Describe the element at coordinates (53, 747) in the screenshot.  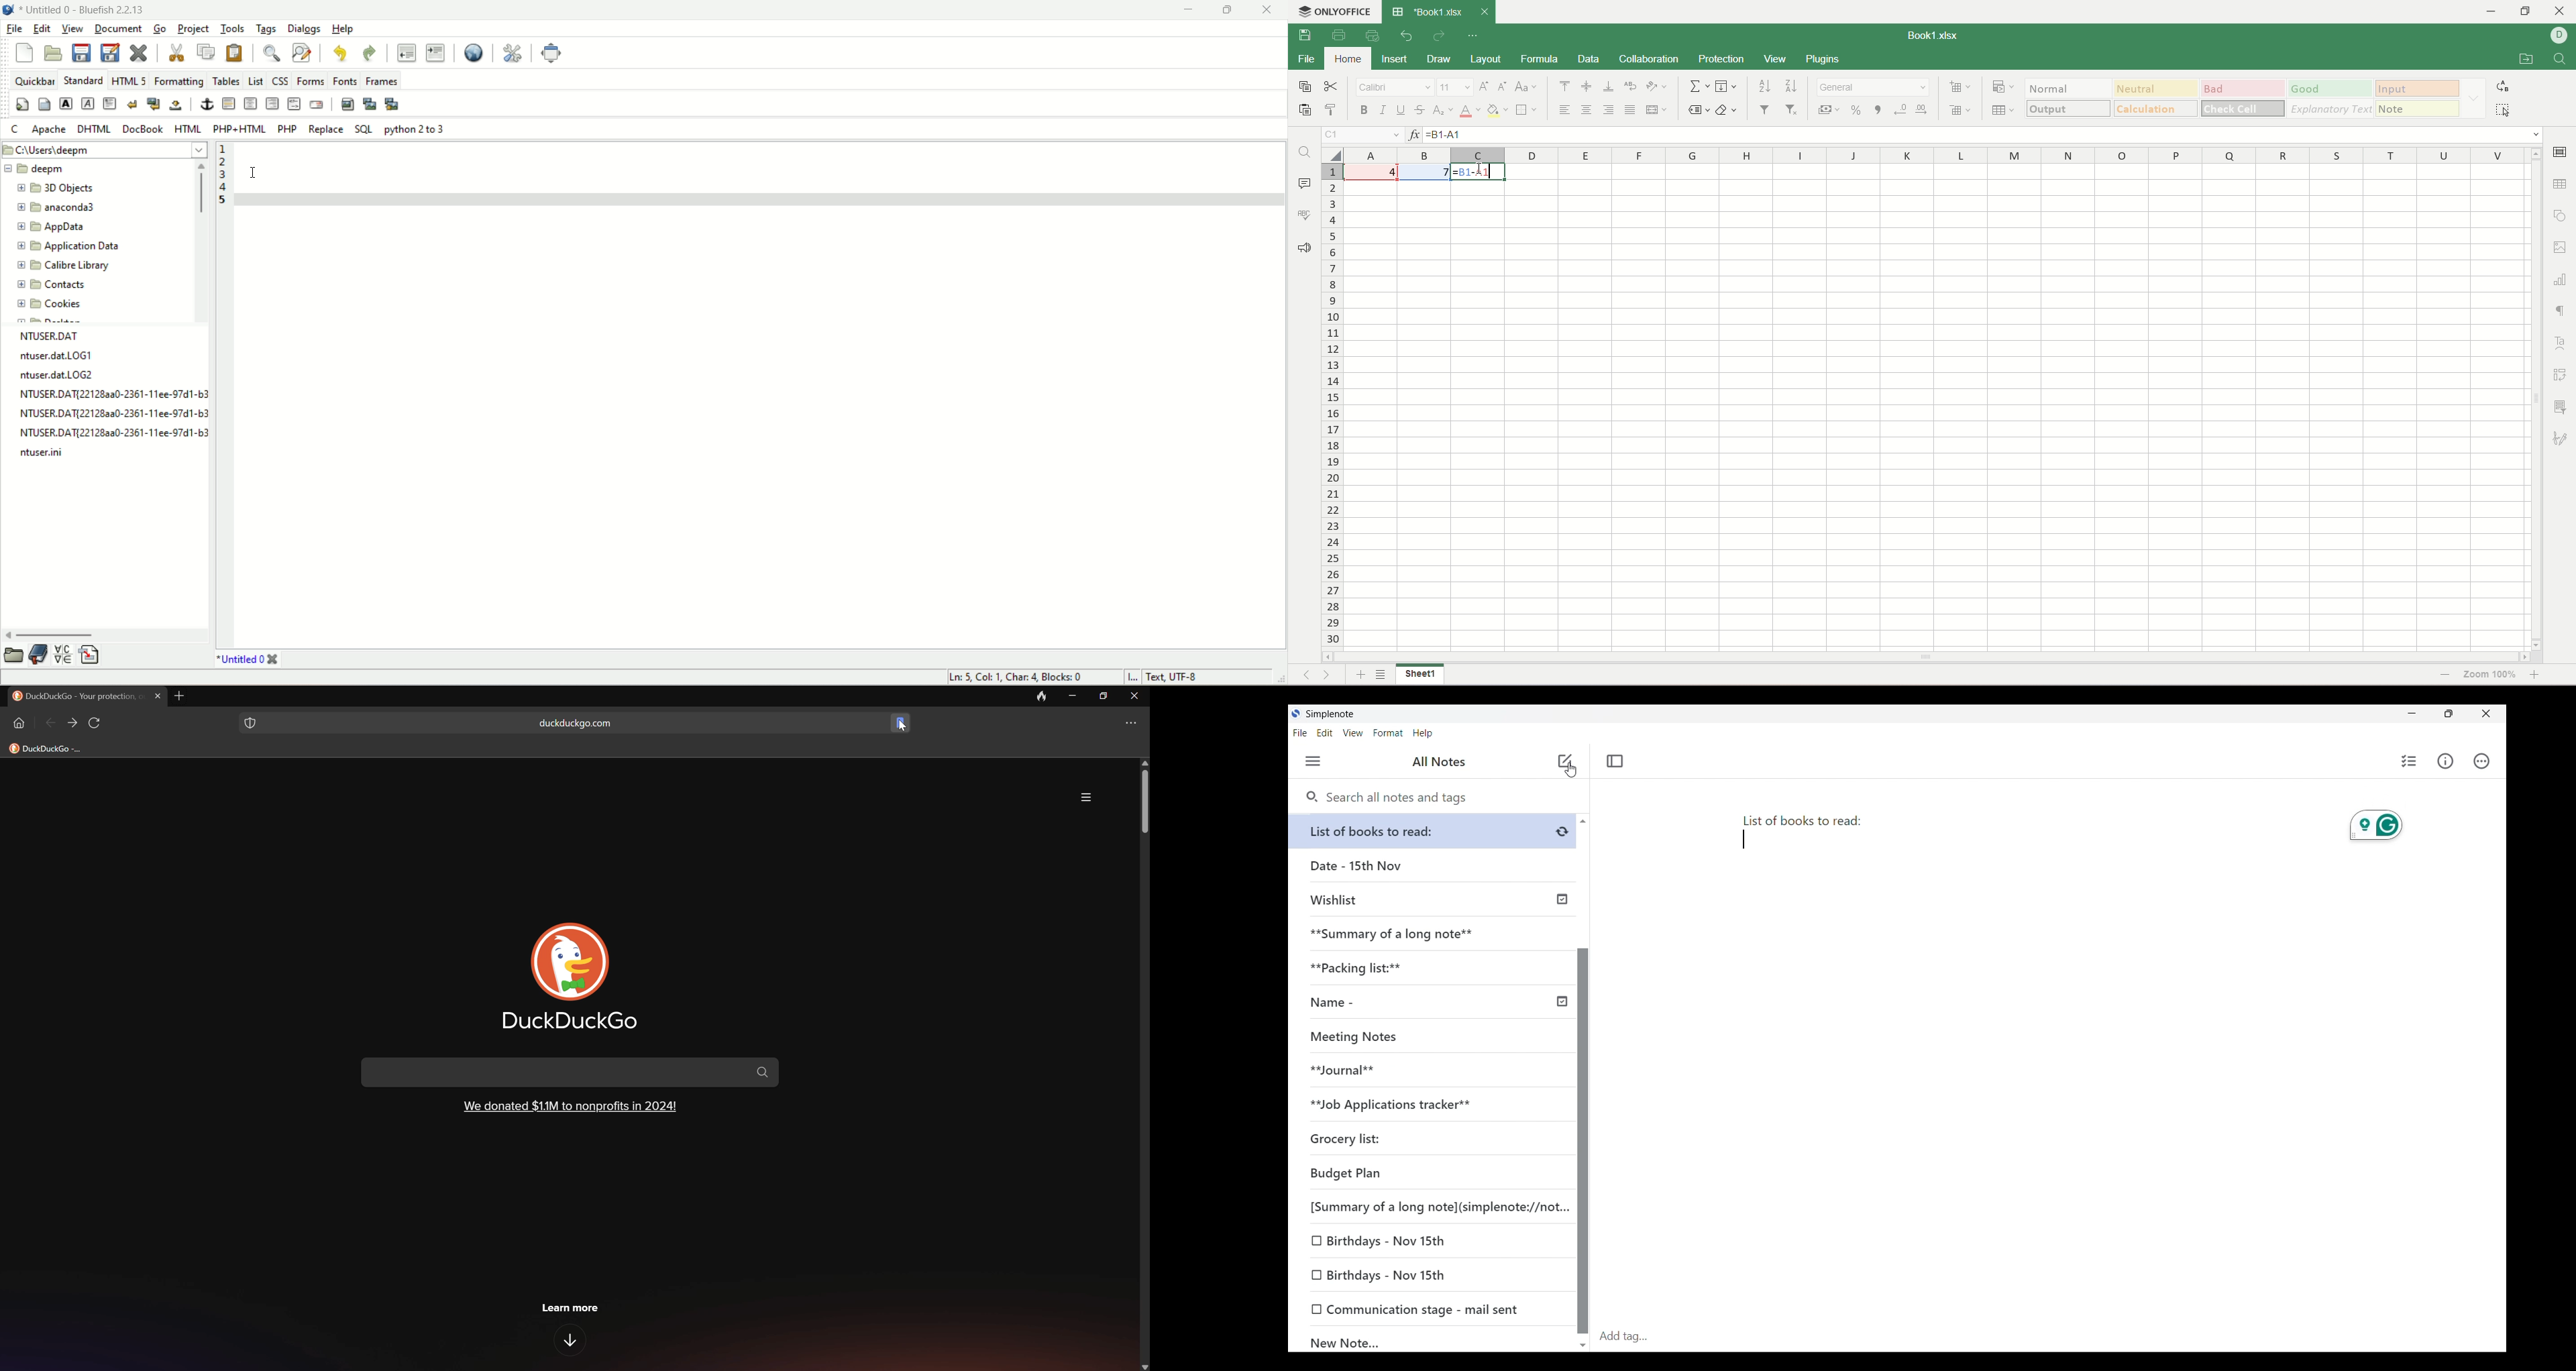
I see `Import Bookmarks` at that location.